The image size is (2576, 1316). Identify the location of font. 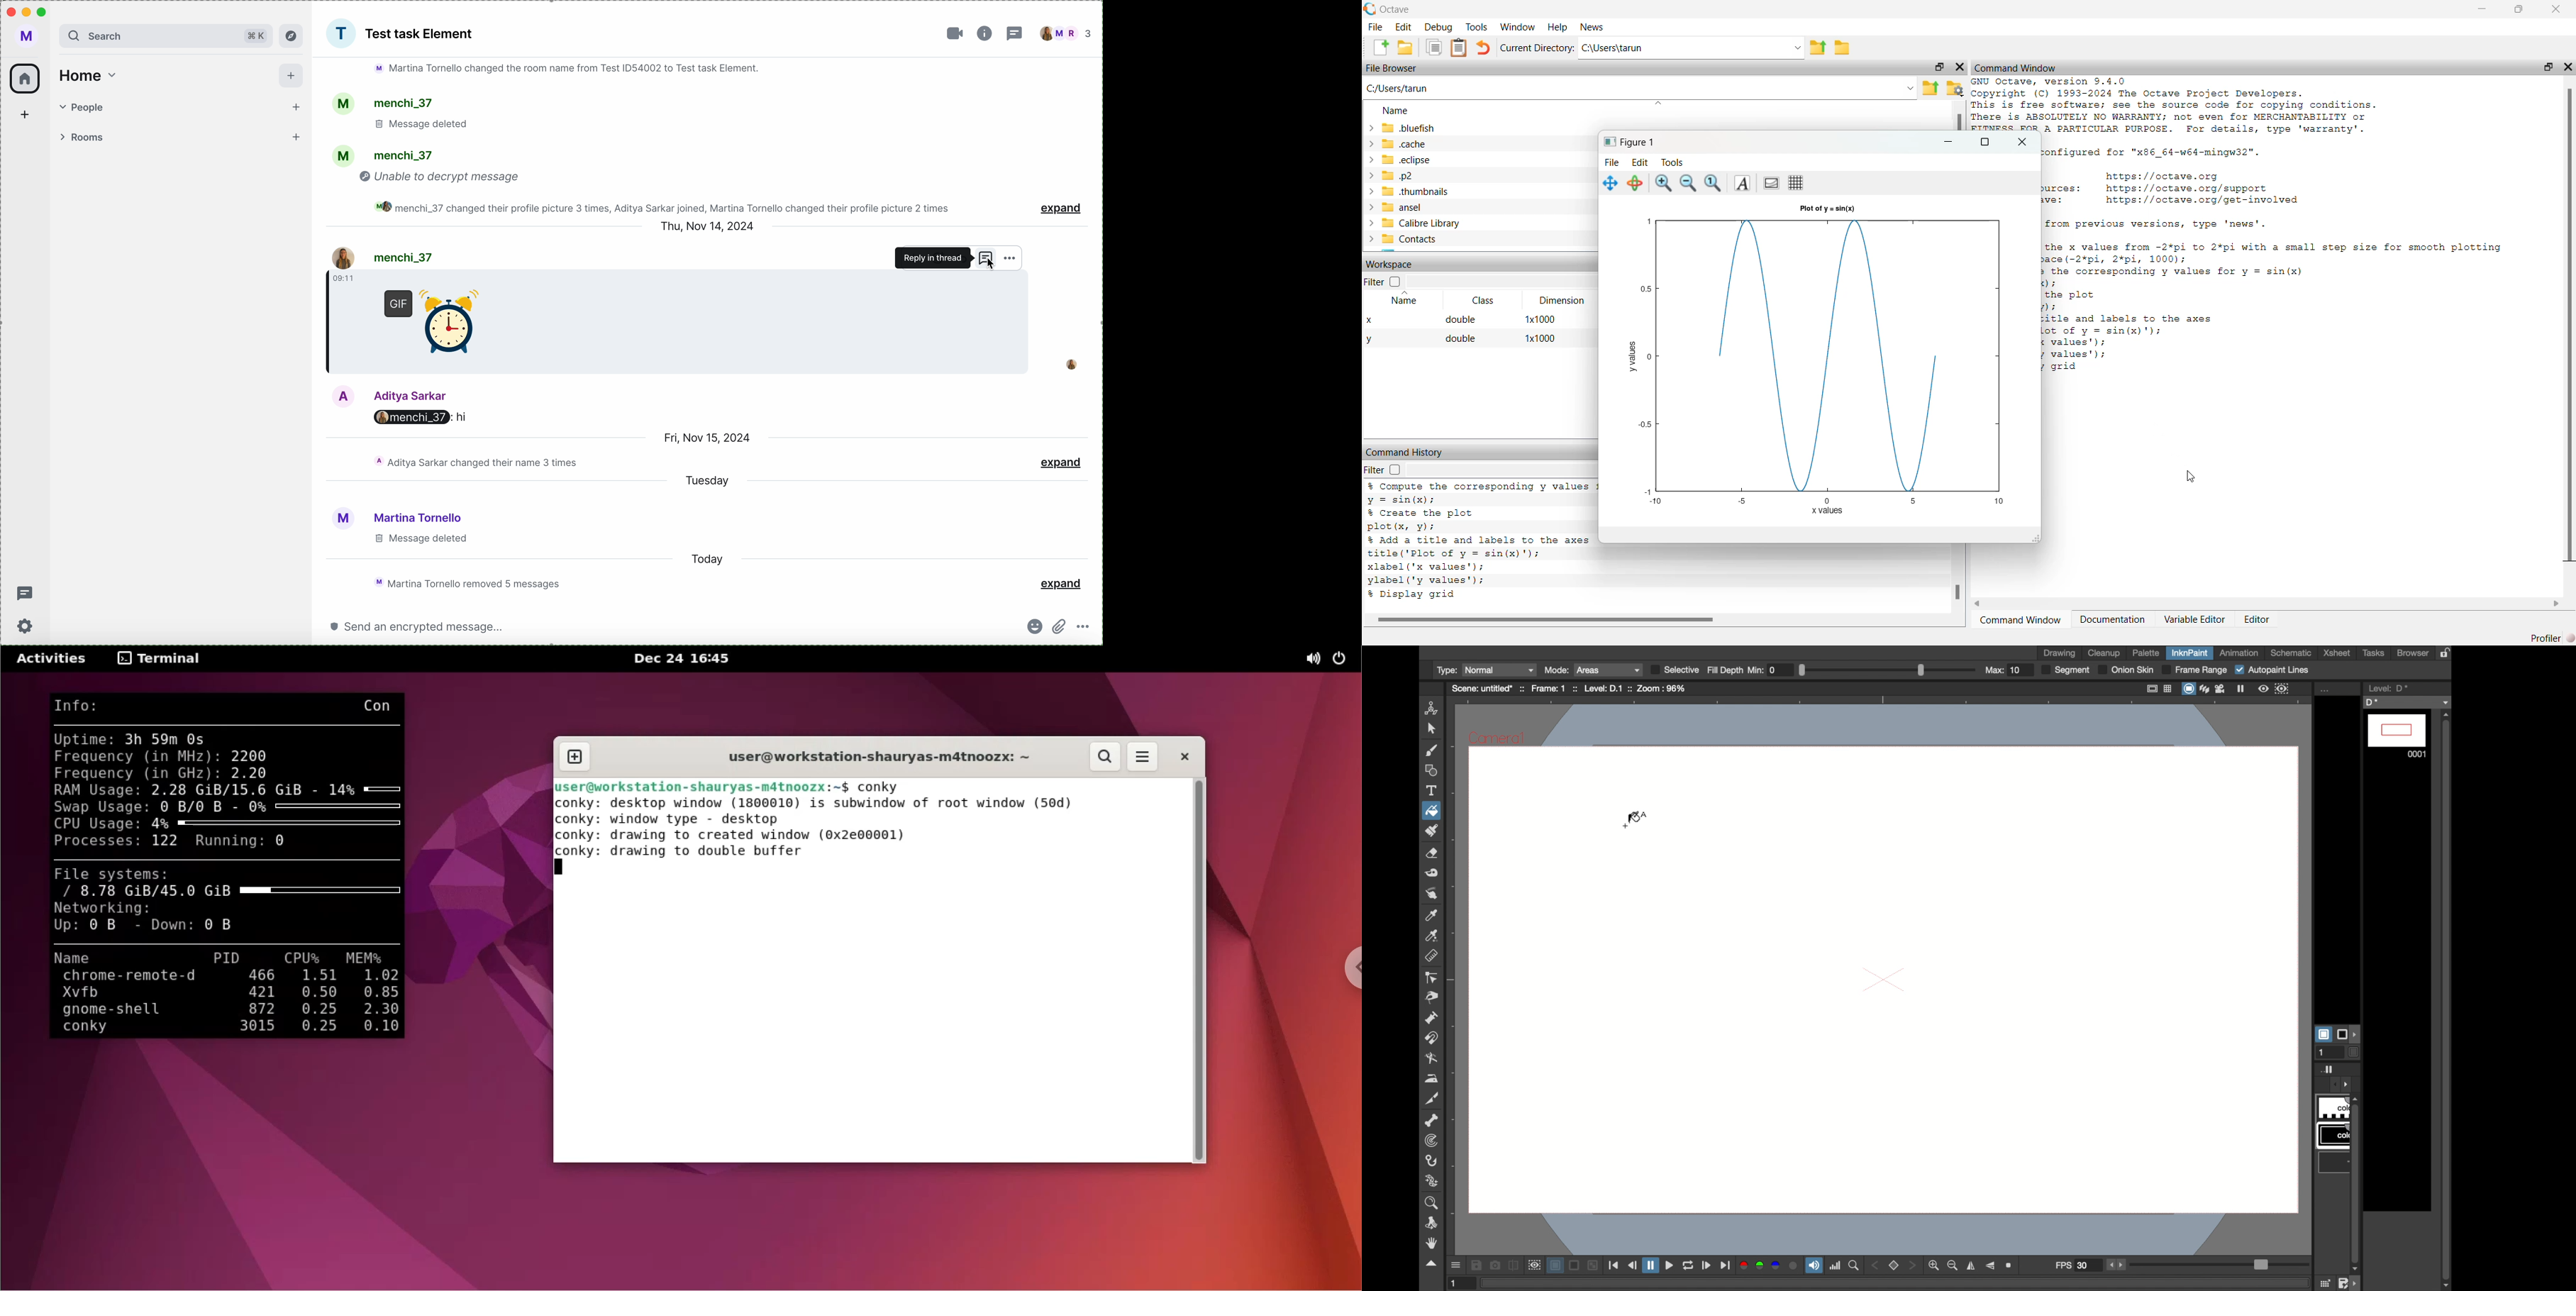
(1743, 184).